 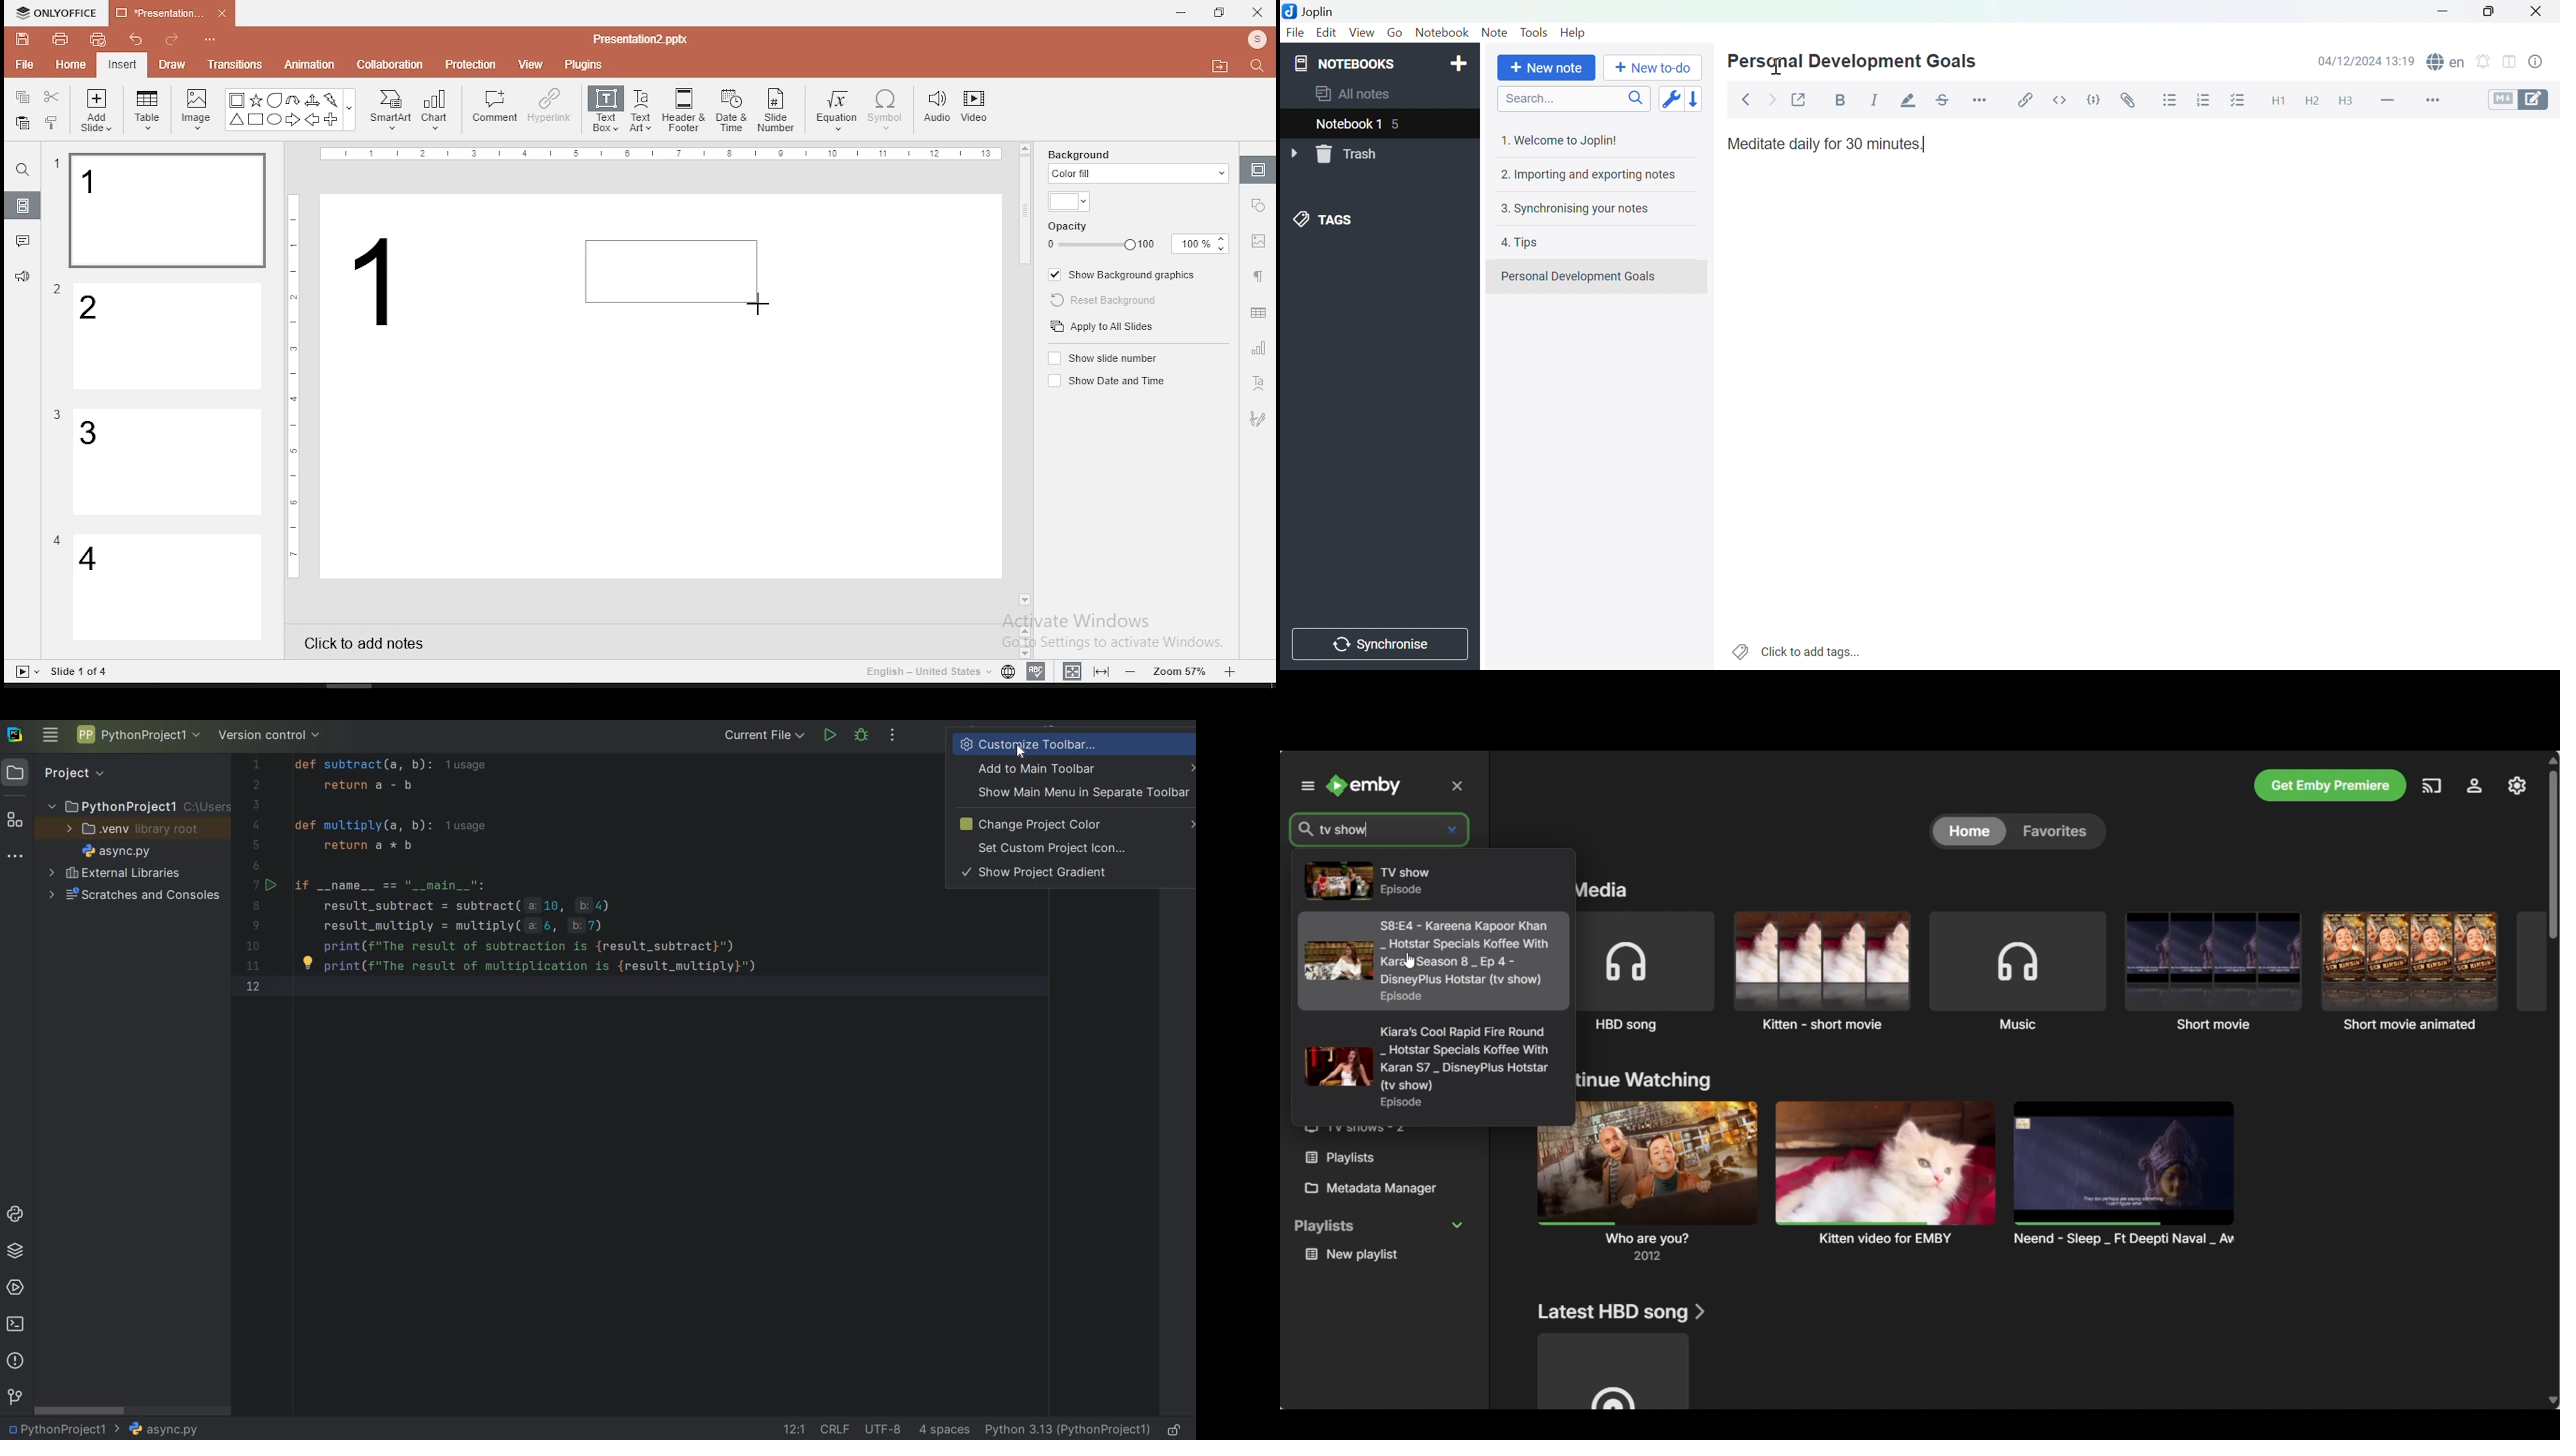 I want to click on RUN, so click(x=831, y=736).